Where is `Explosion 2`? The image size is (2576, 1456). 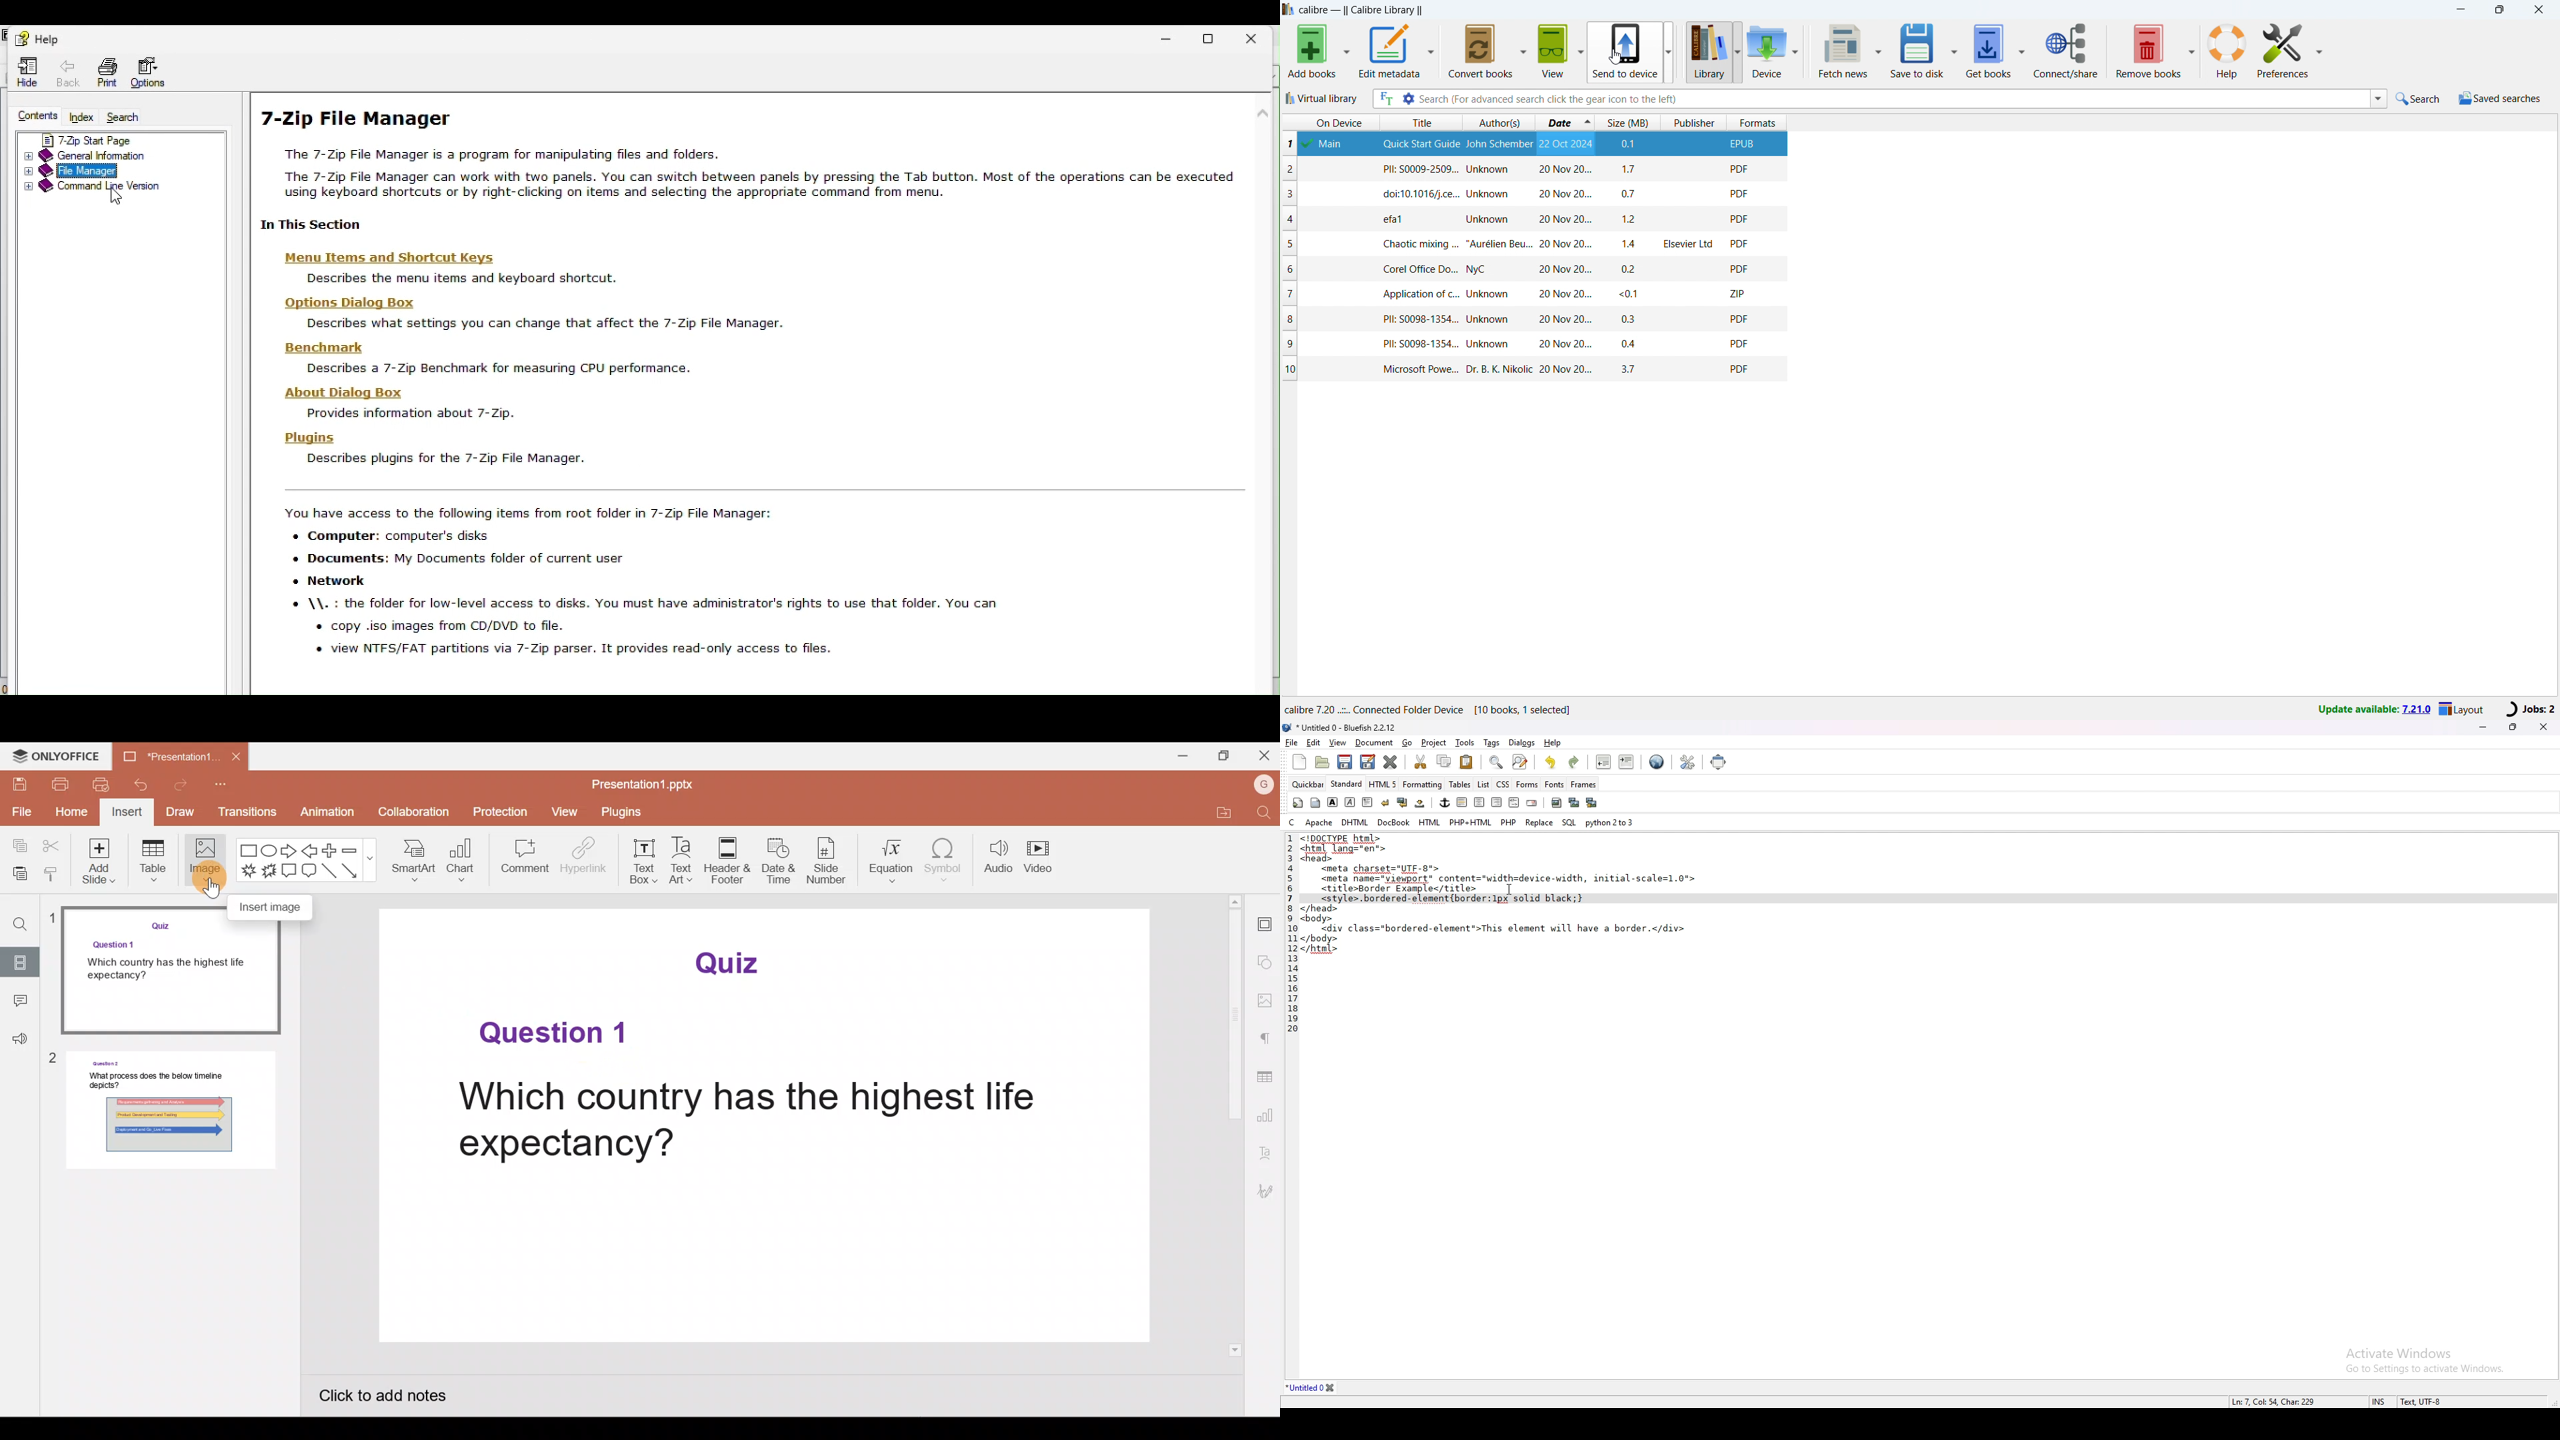 Explosion 2 is located at coordinates (267, 869).